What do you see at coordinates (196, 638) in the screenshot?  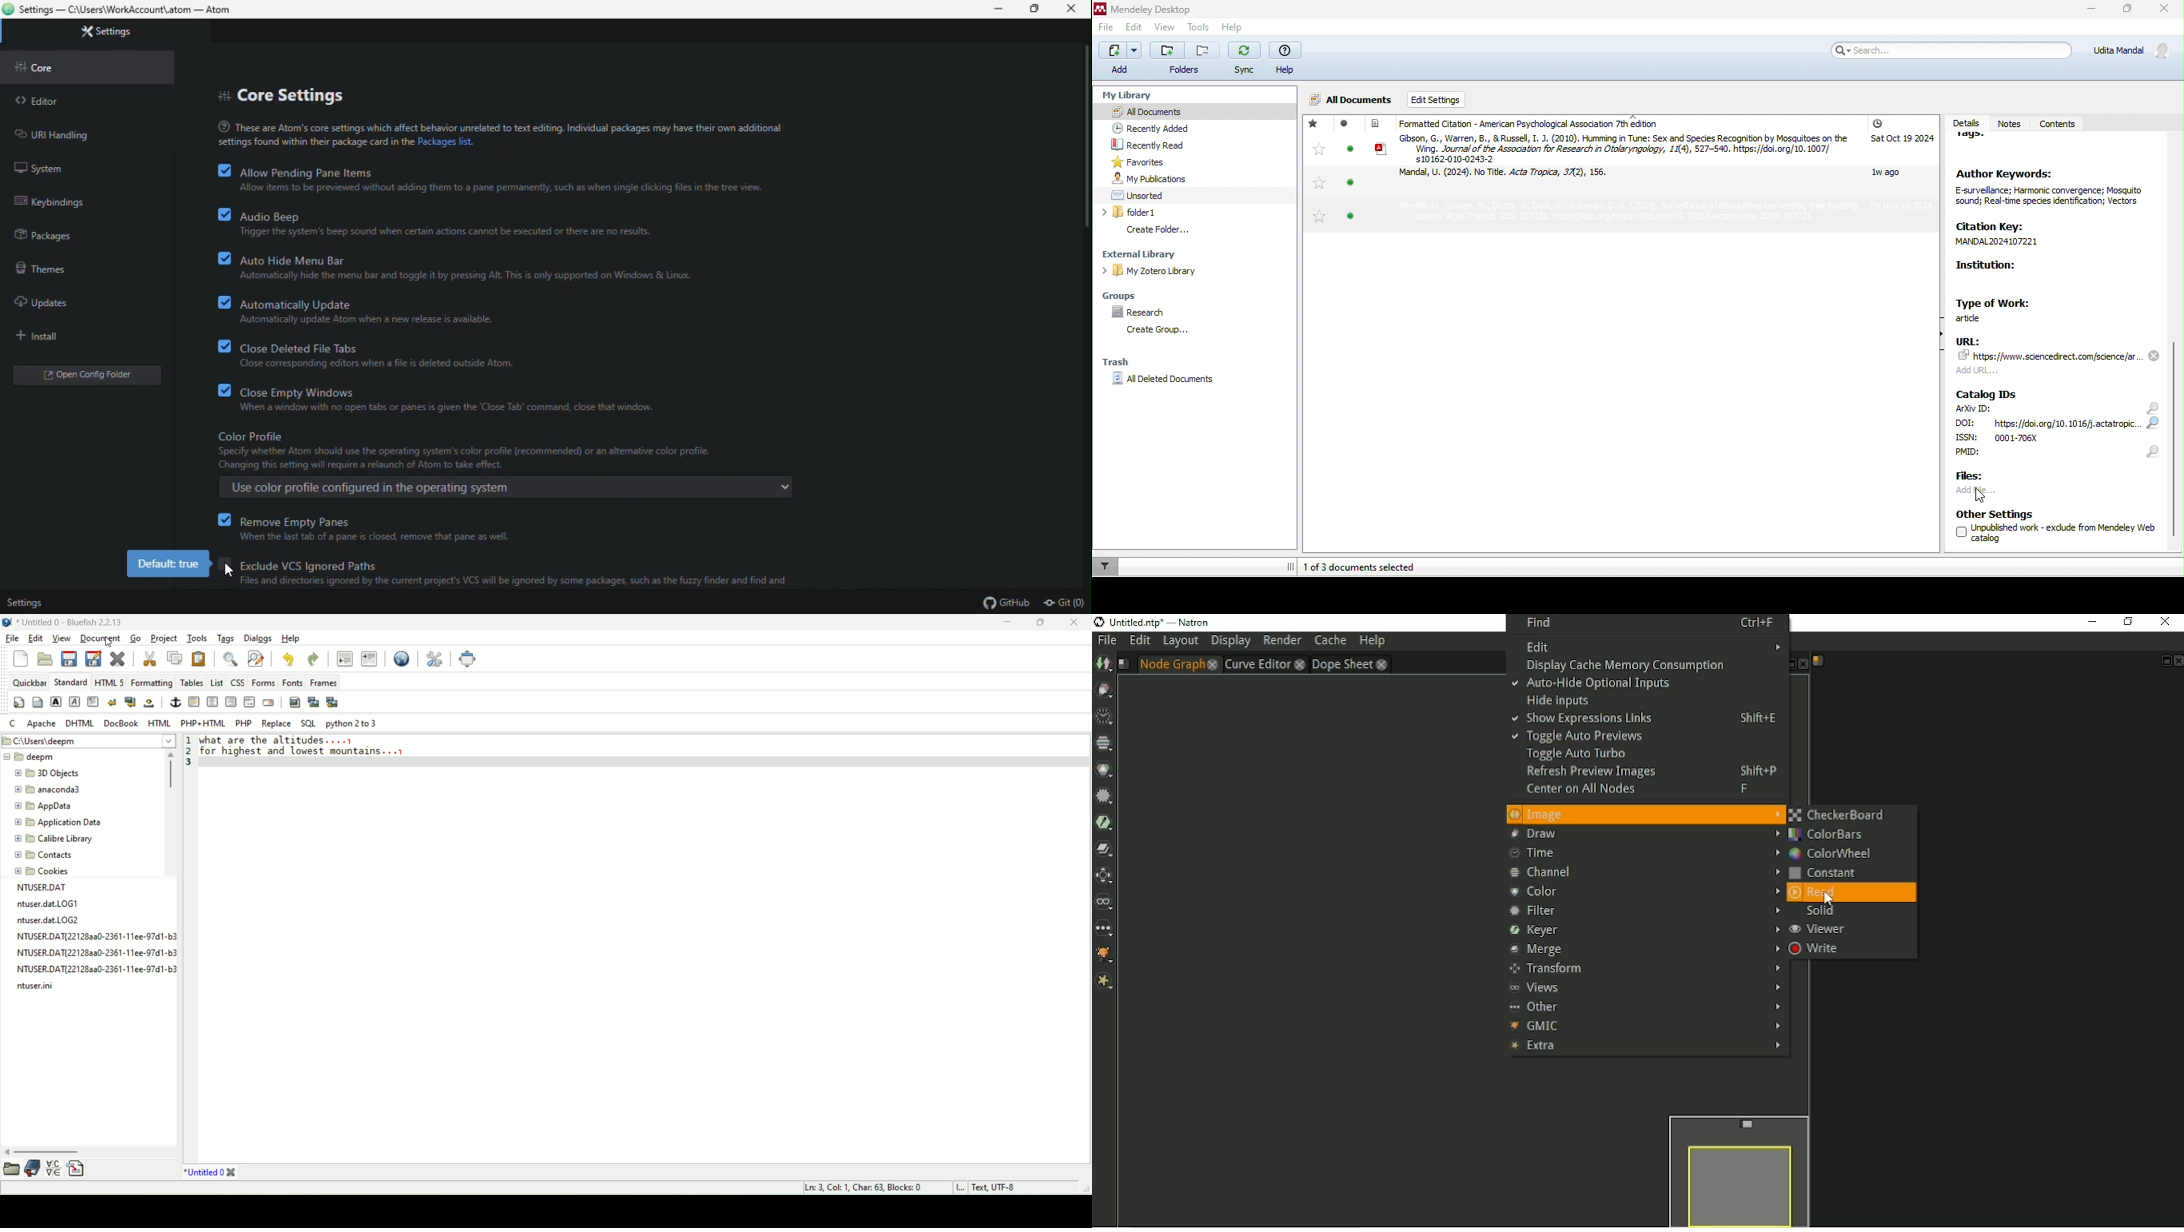 I see `tools` at bounding box center [196, 638].